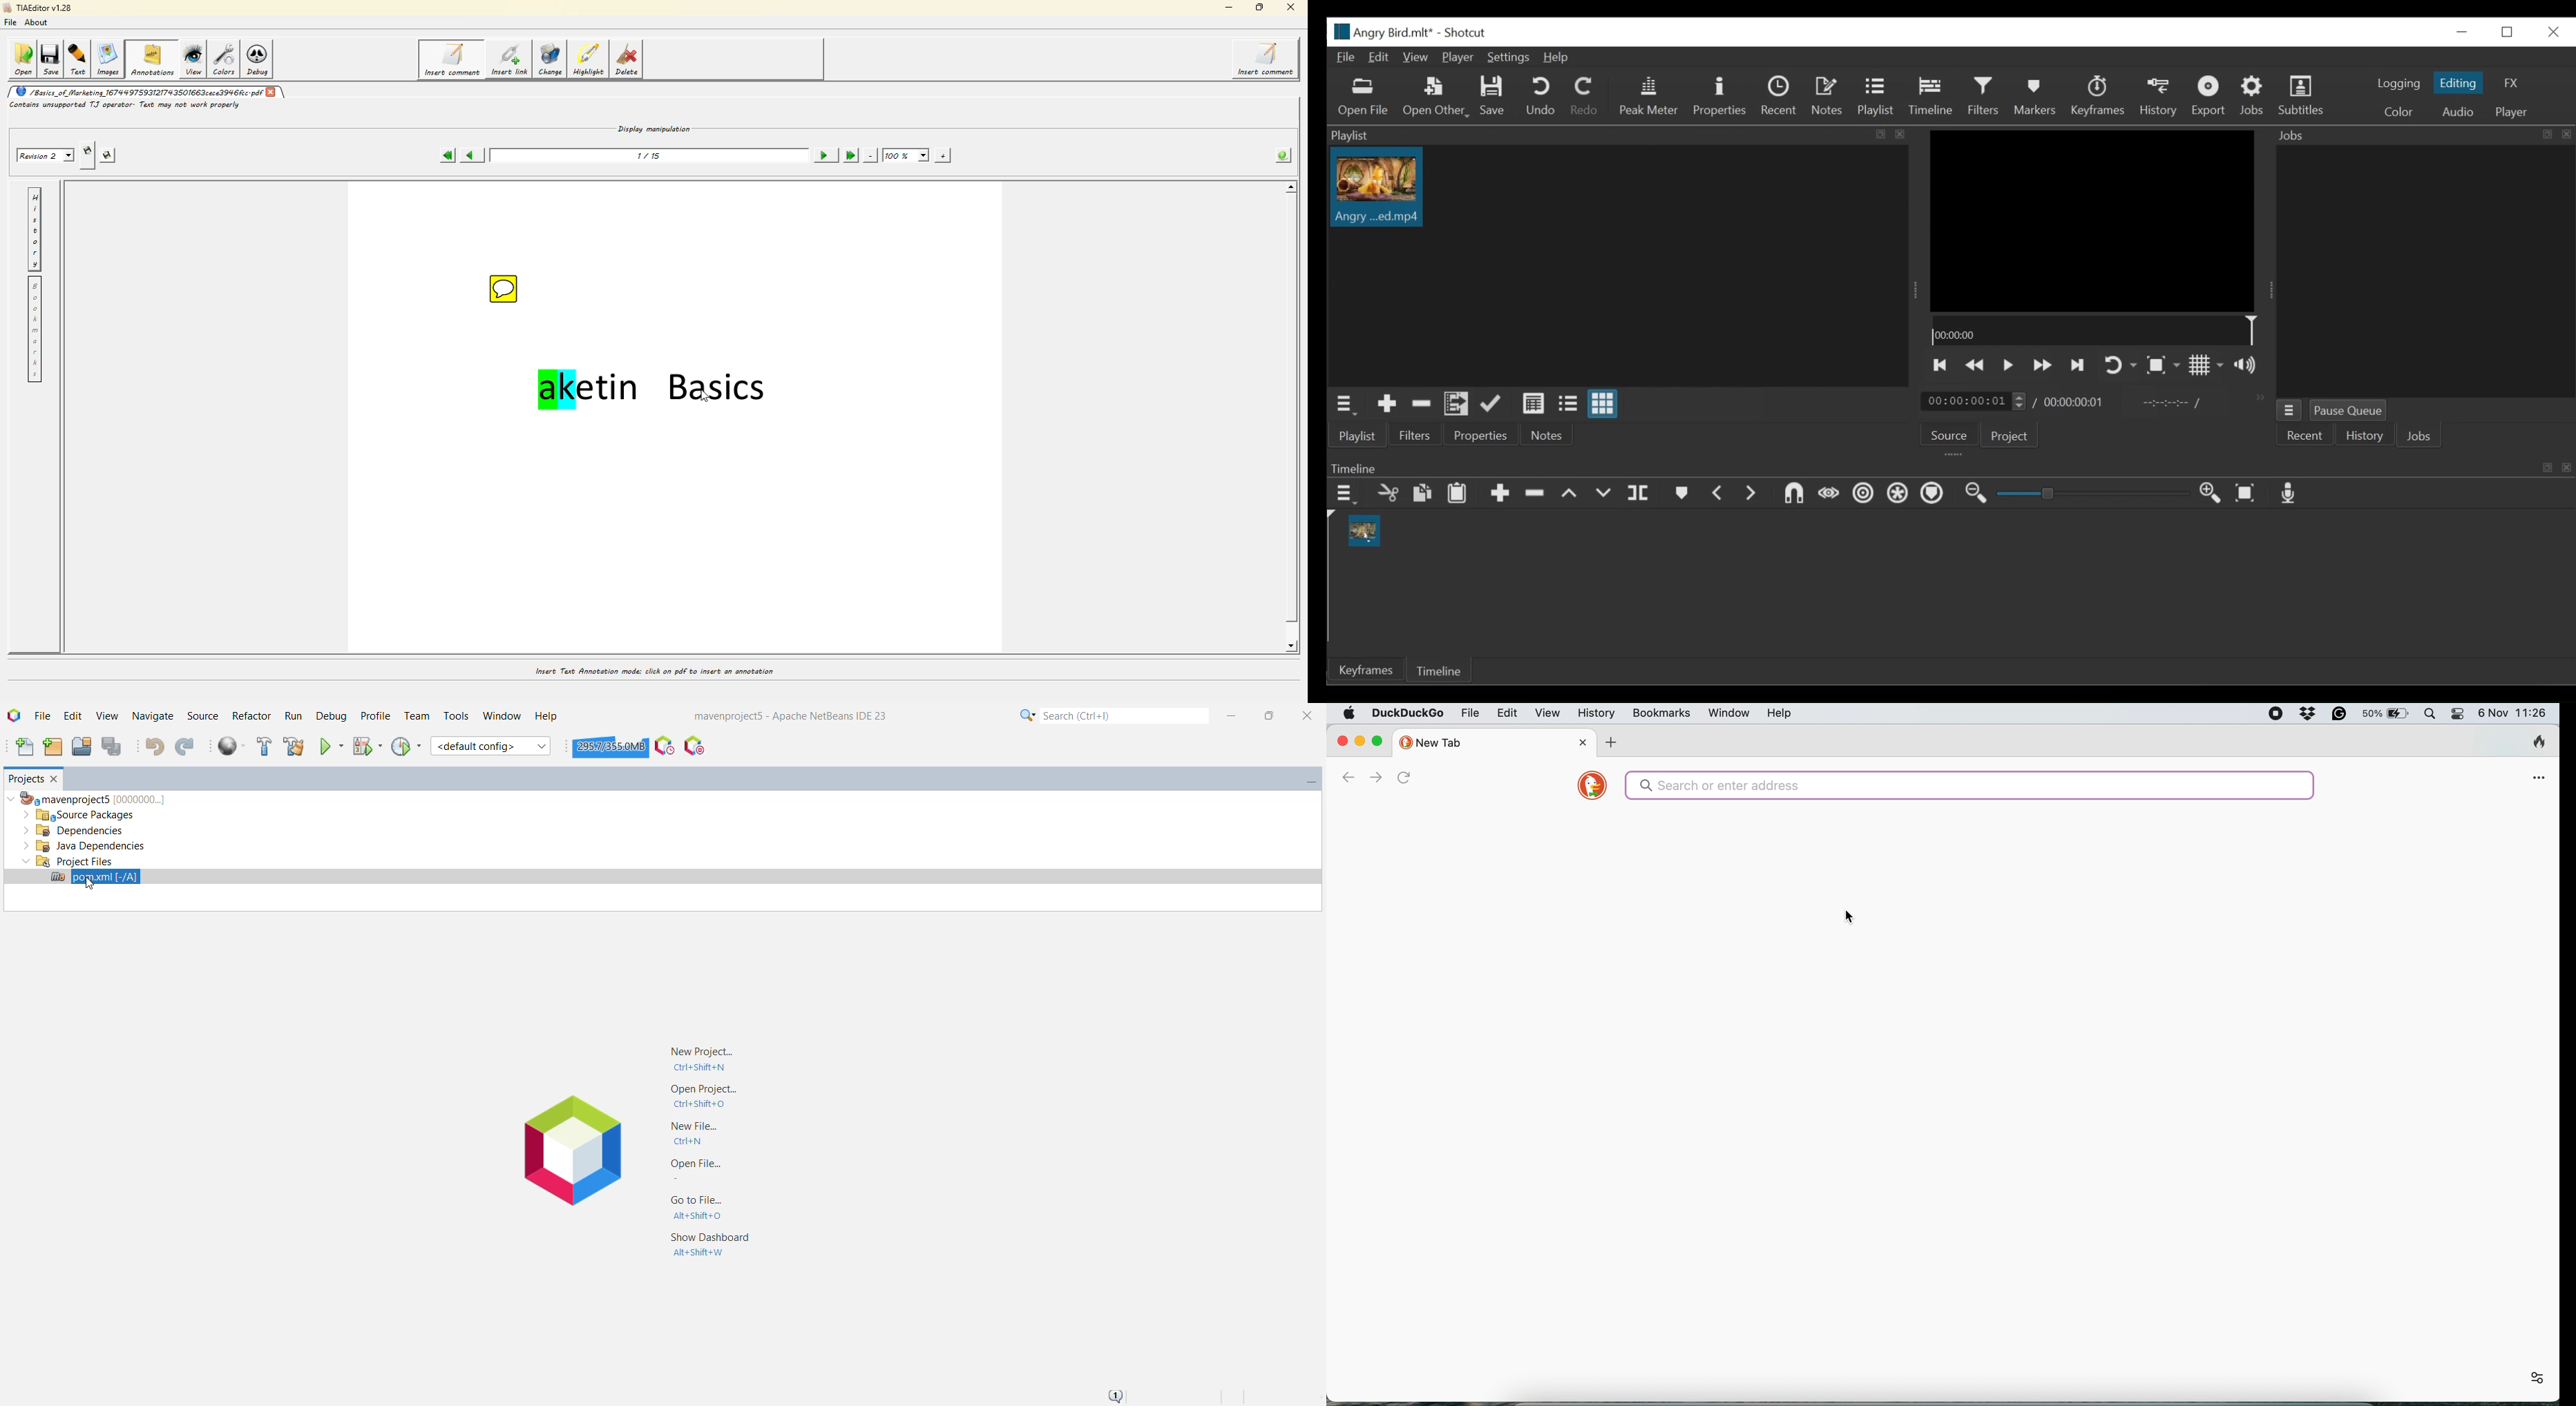 The image size is (2576, 1428). What do you see at coordinates (2212, 493) in the screenshot?
I see `Zoom timeline in` at bounding box center [2212, 493].